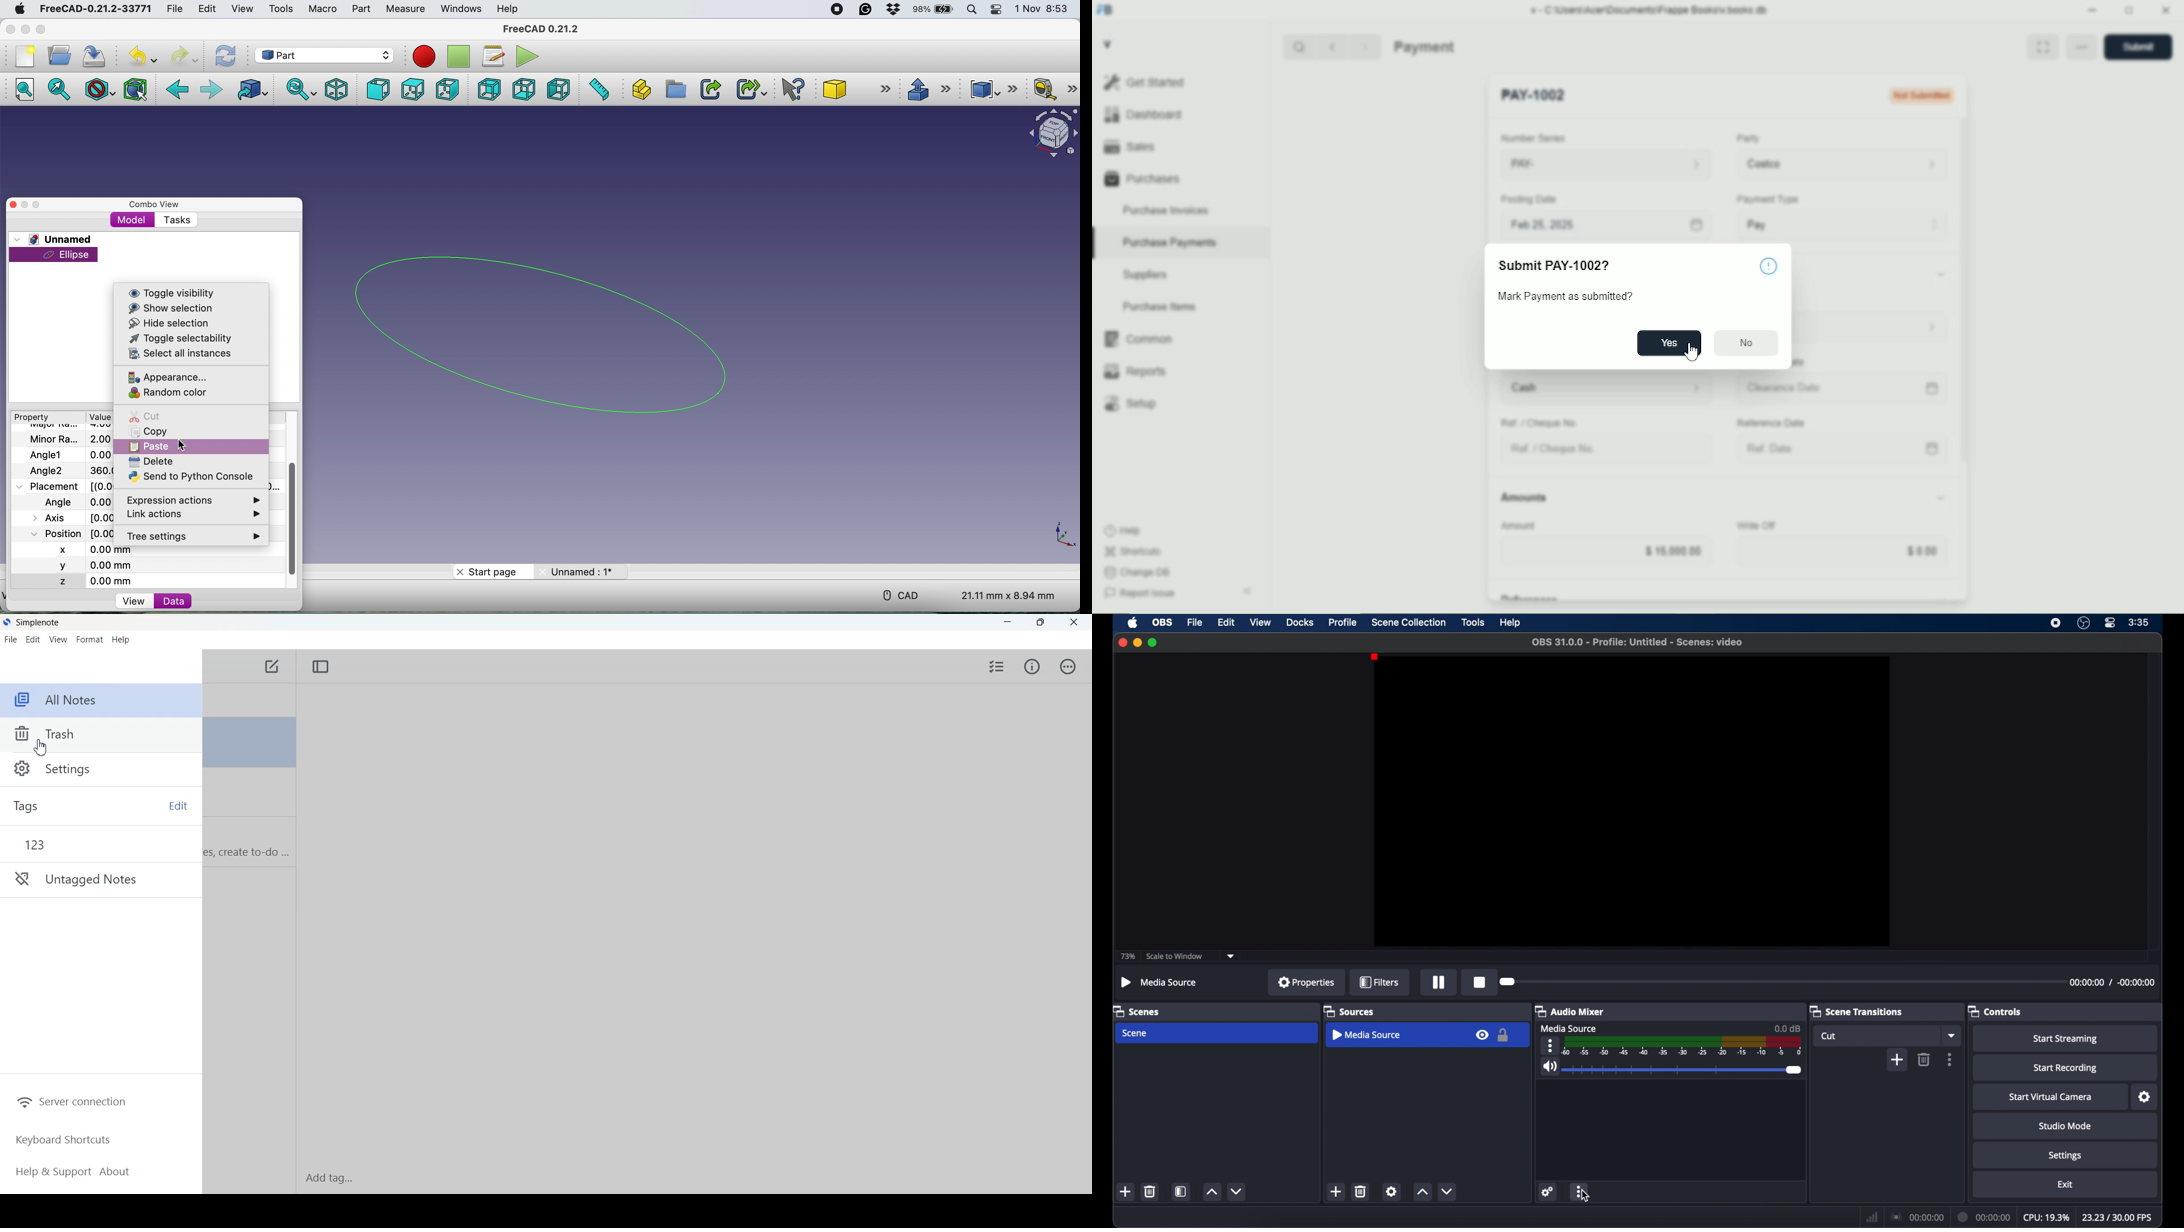  What do you see at coordinates (134, 89) in the screenshot?
I see `bounding box` at bounding box center [134, 89].